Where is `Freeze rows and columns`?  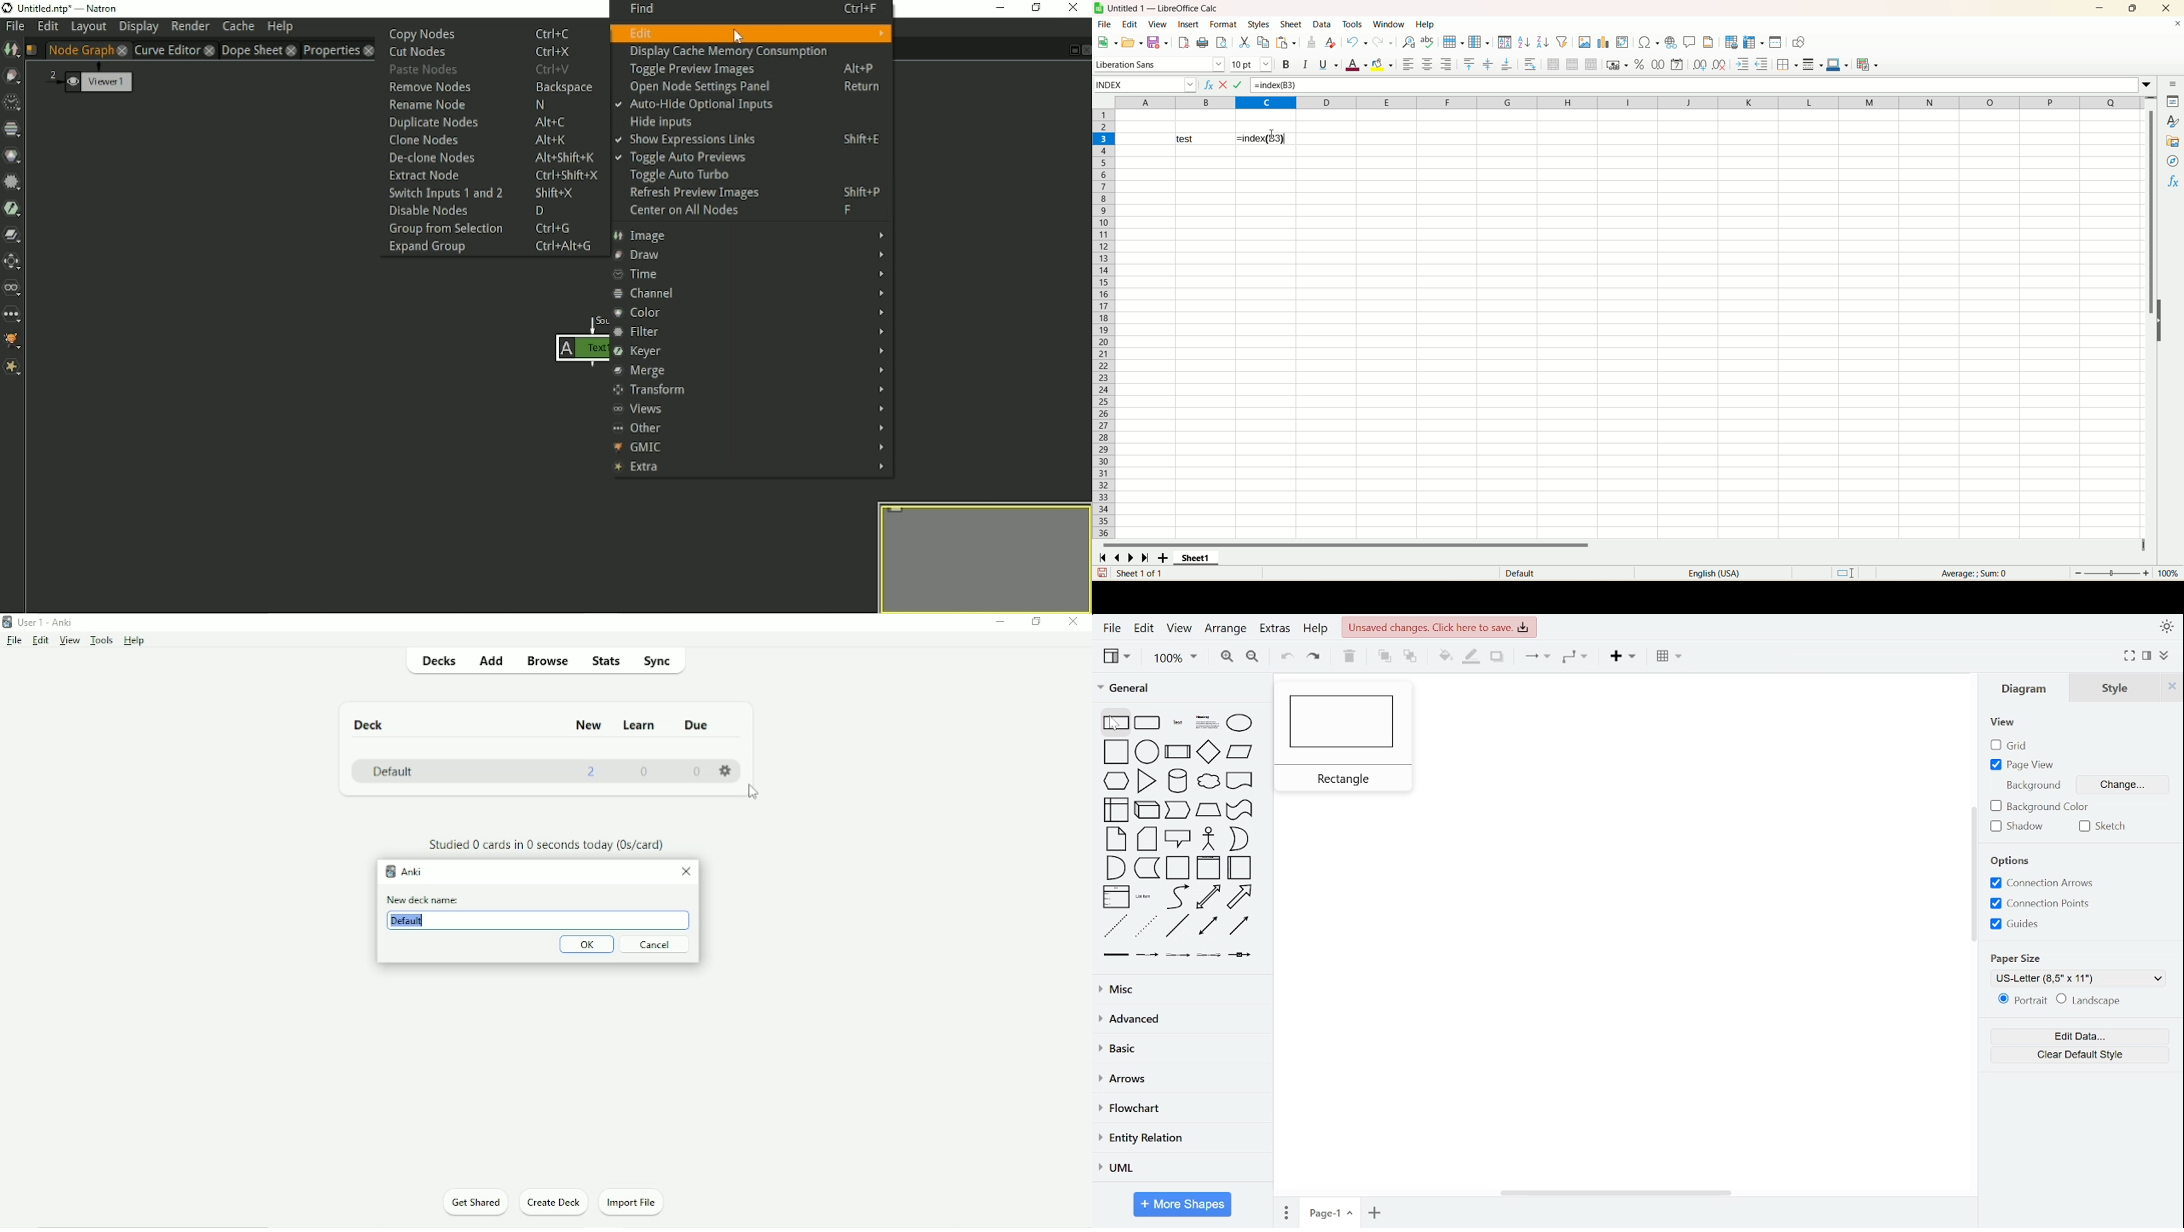
Freeze rows and columns is located at coordinates (1753, 42).